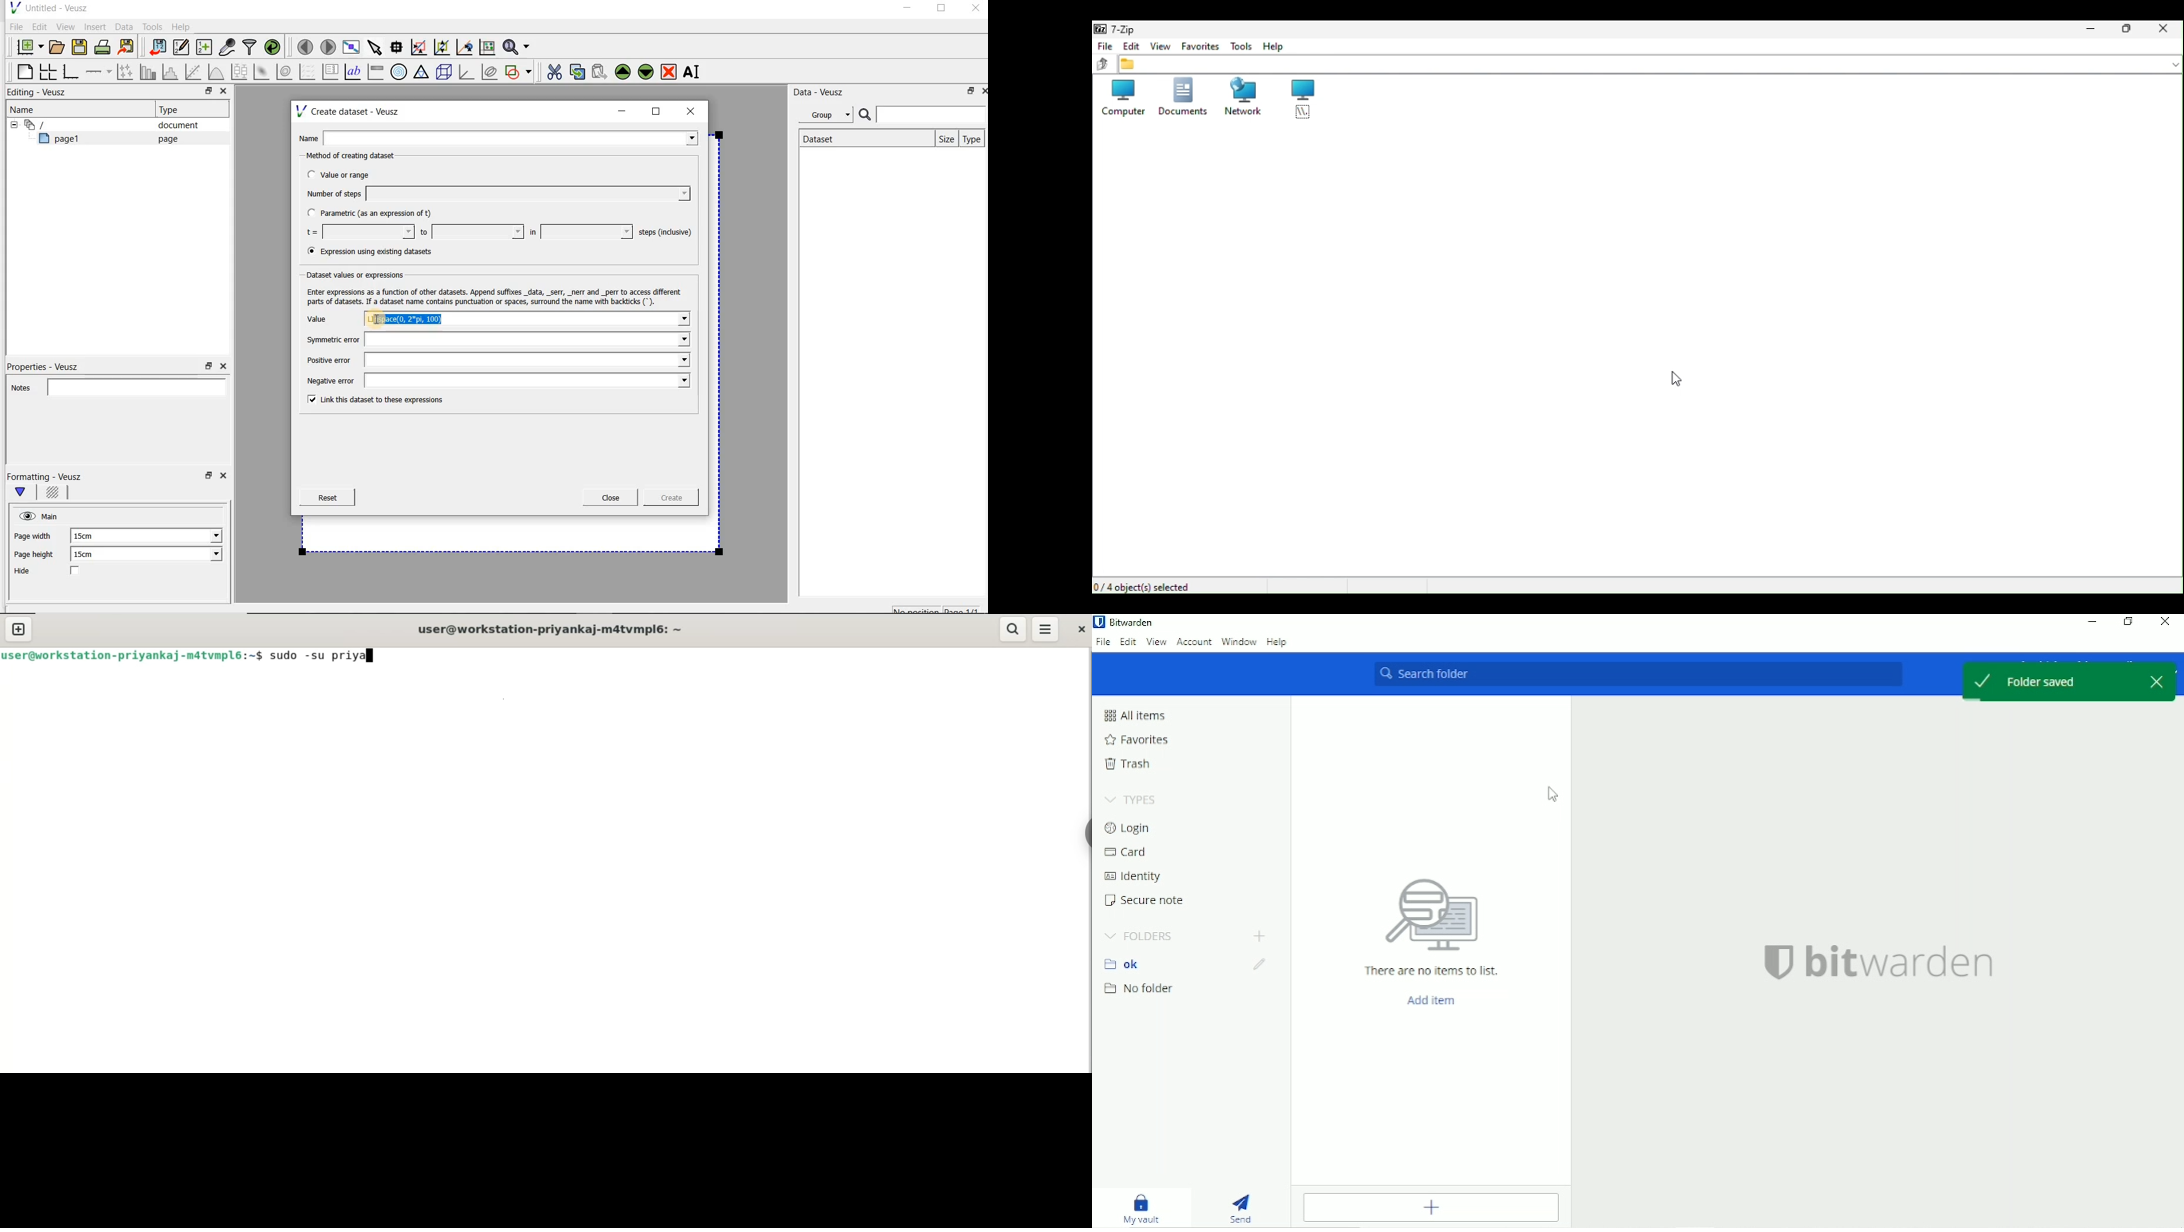 The width and height of the screenshot is (2184, 1232). Describe the element at coordinates (2166, 622) in the screenshot. I see `Close` at that location.